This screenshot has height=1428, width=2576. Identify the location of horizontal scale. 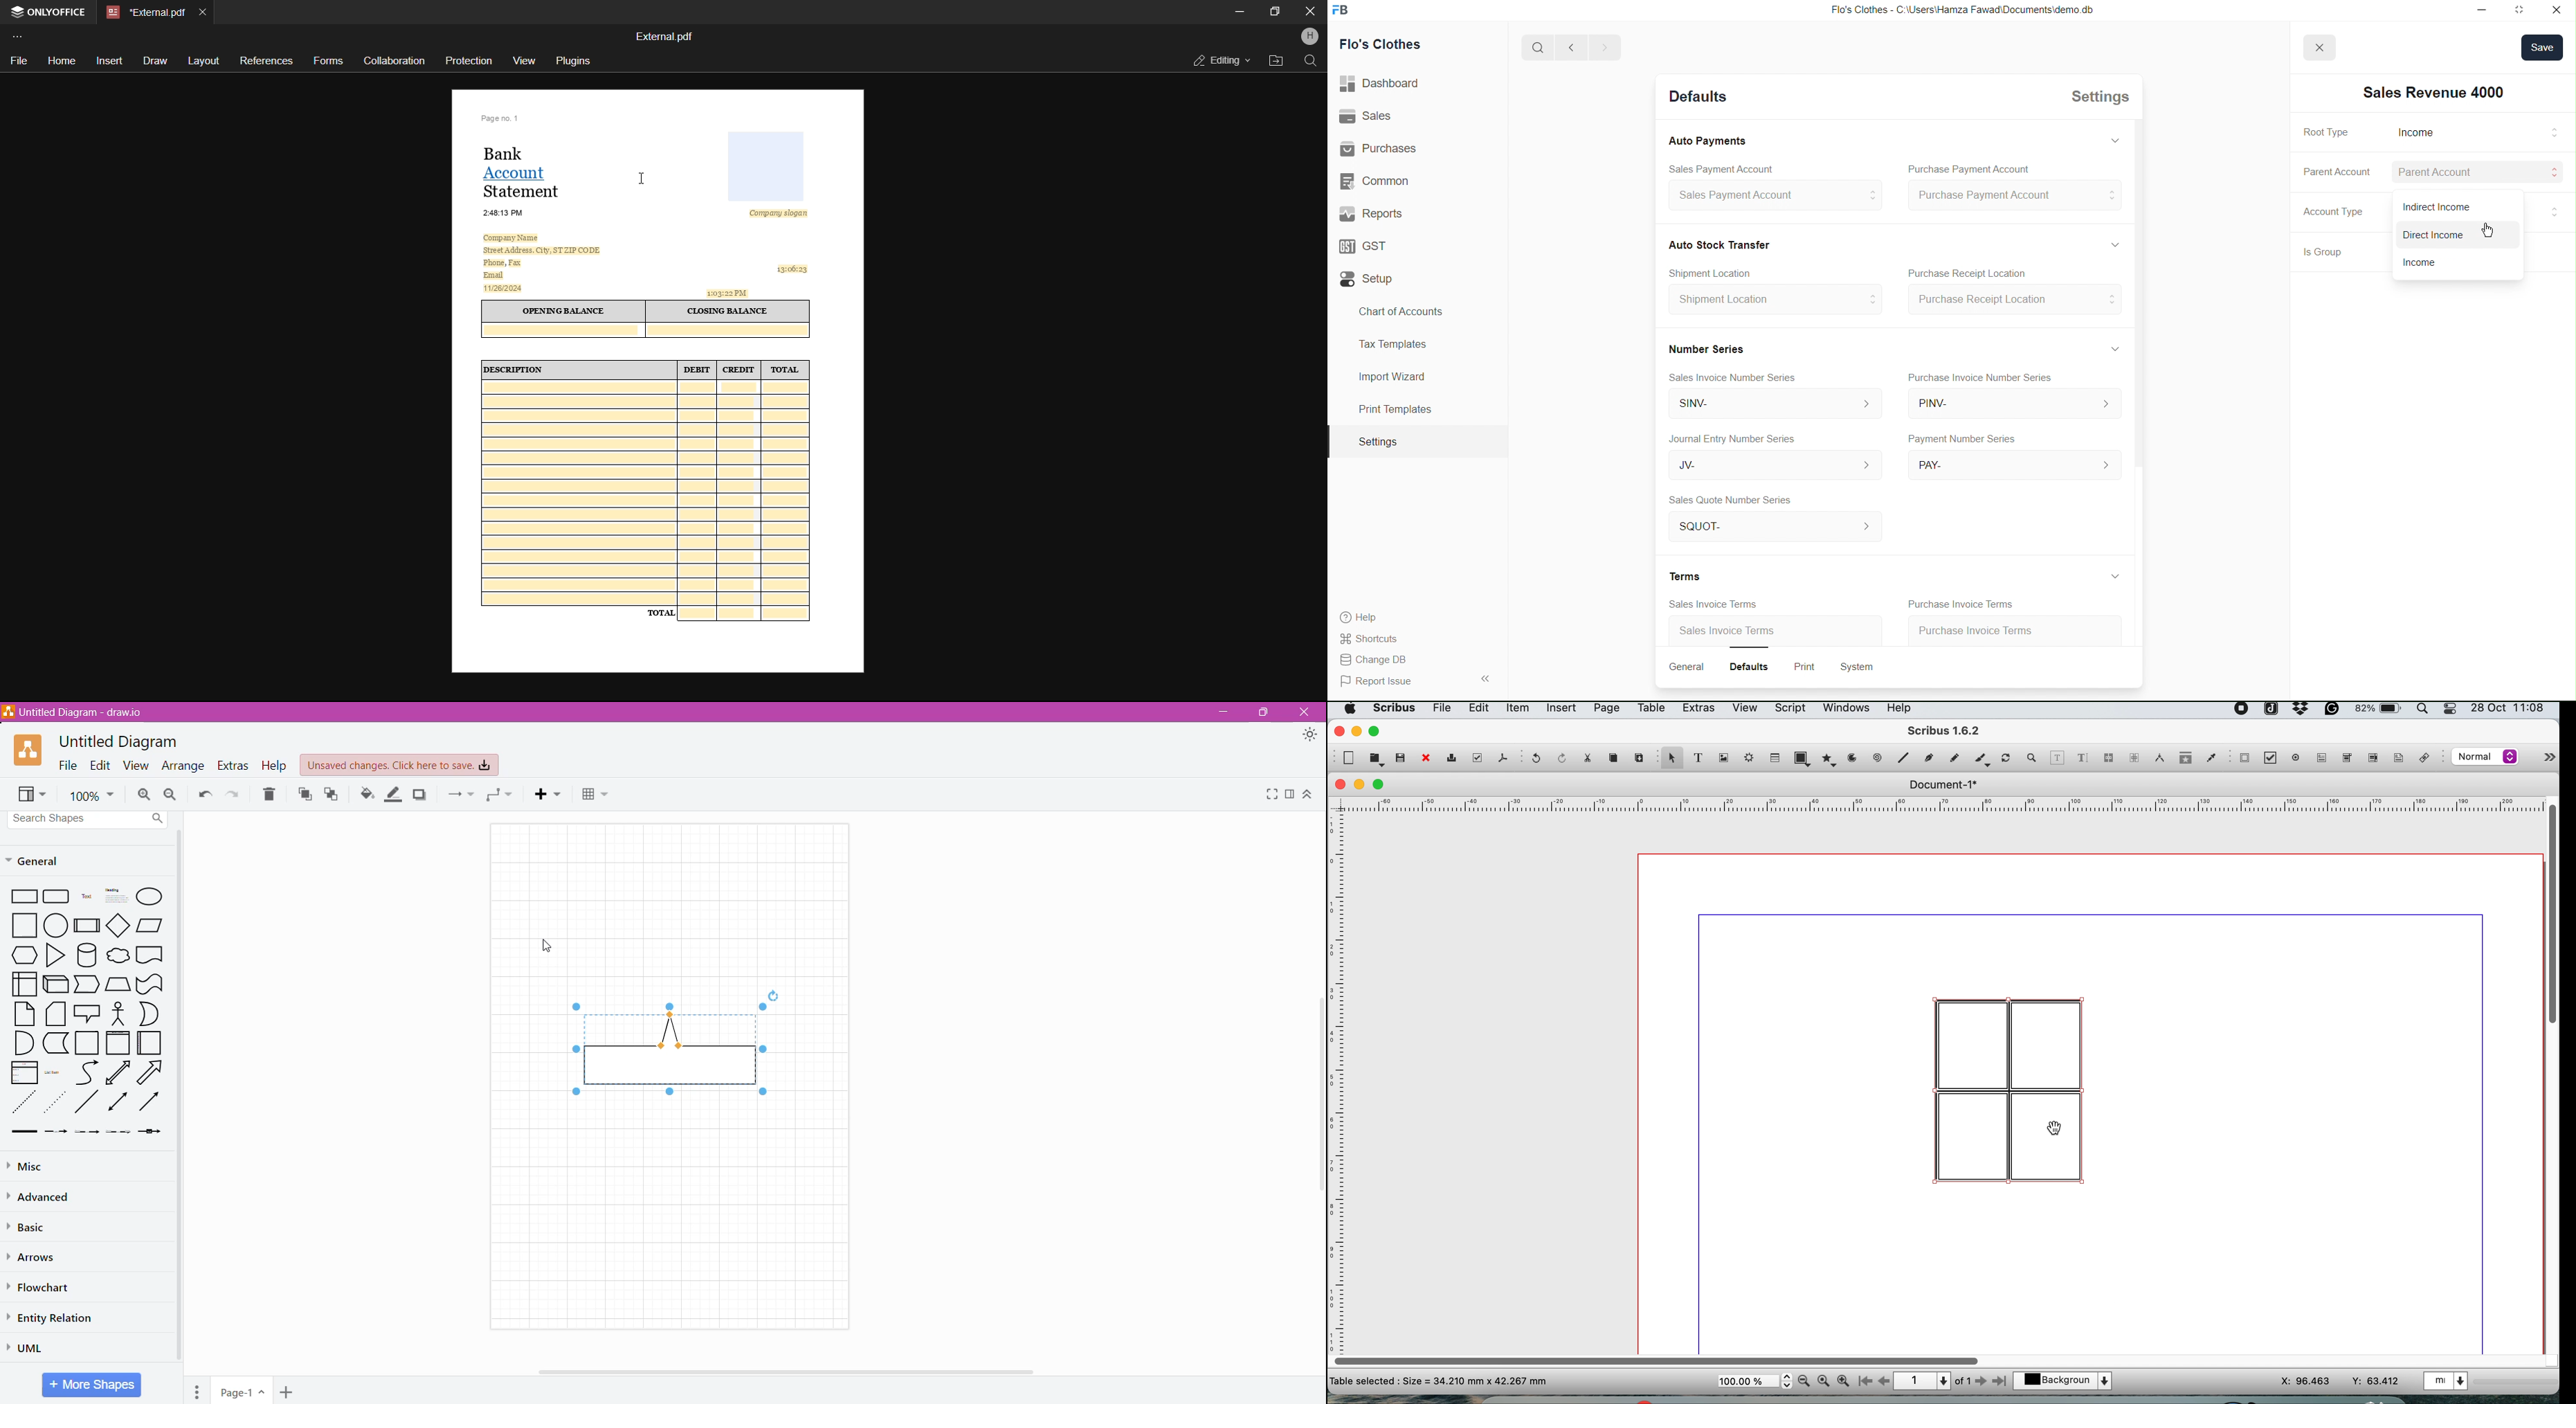
(1945, 807).